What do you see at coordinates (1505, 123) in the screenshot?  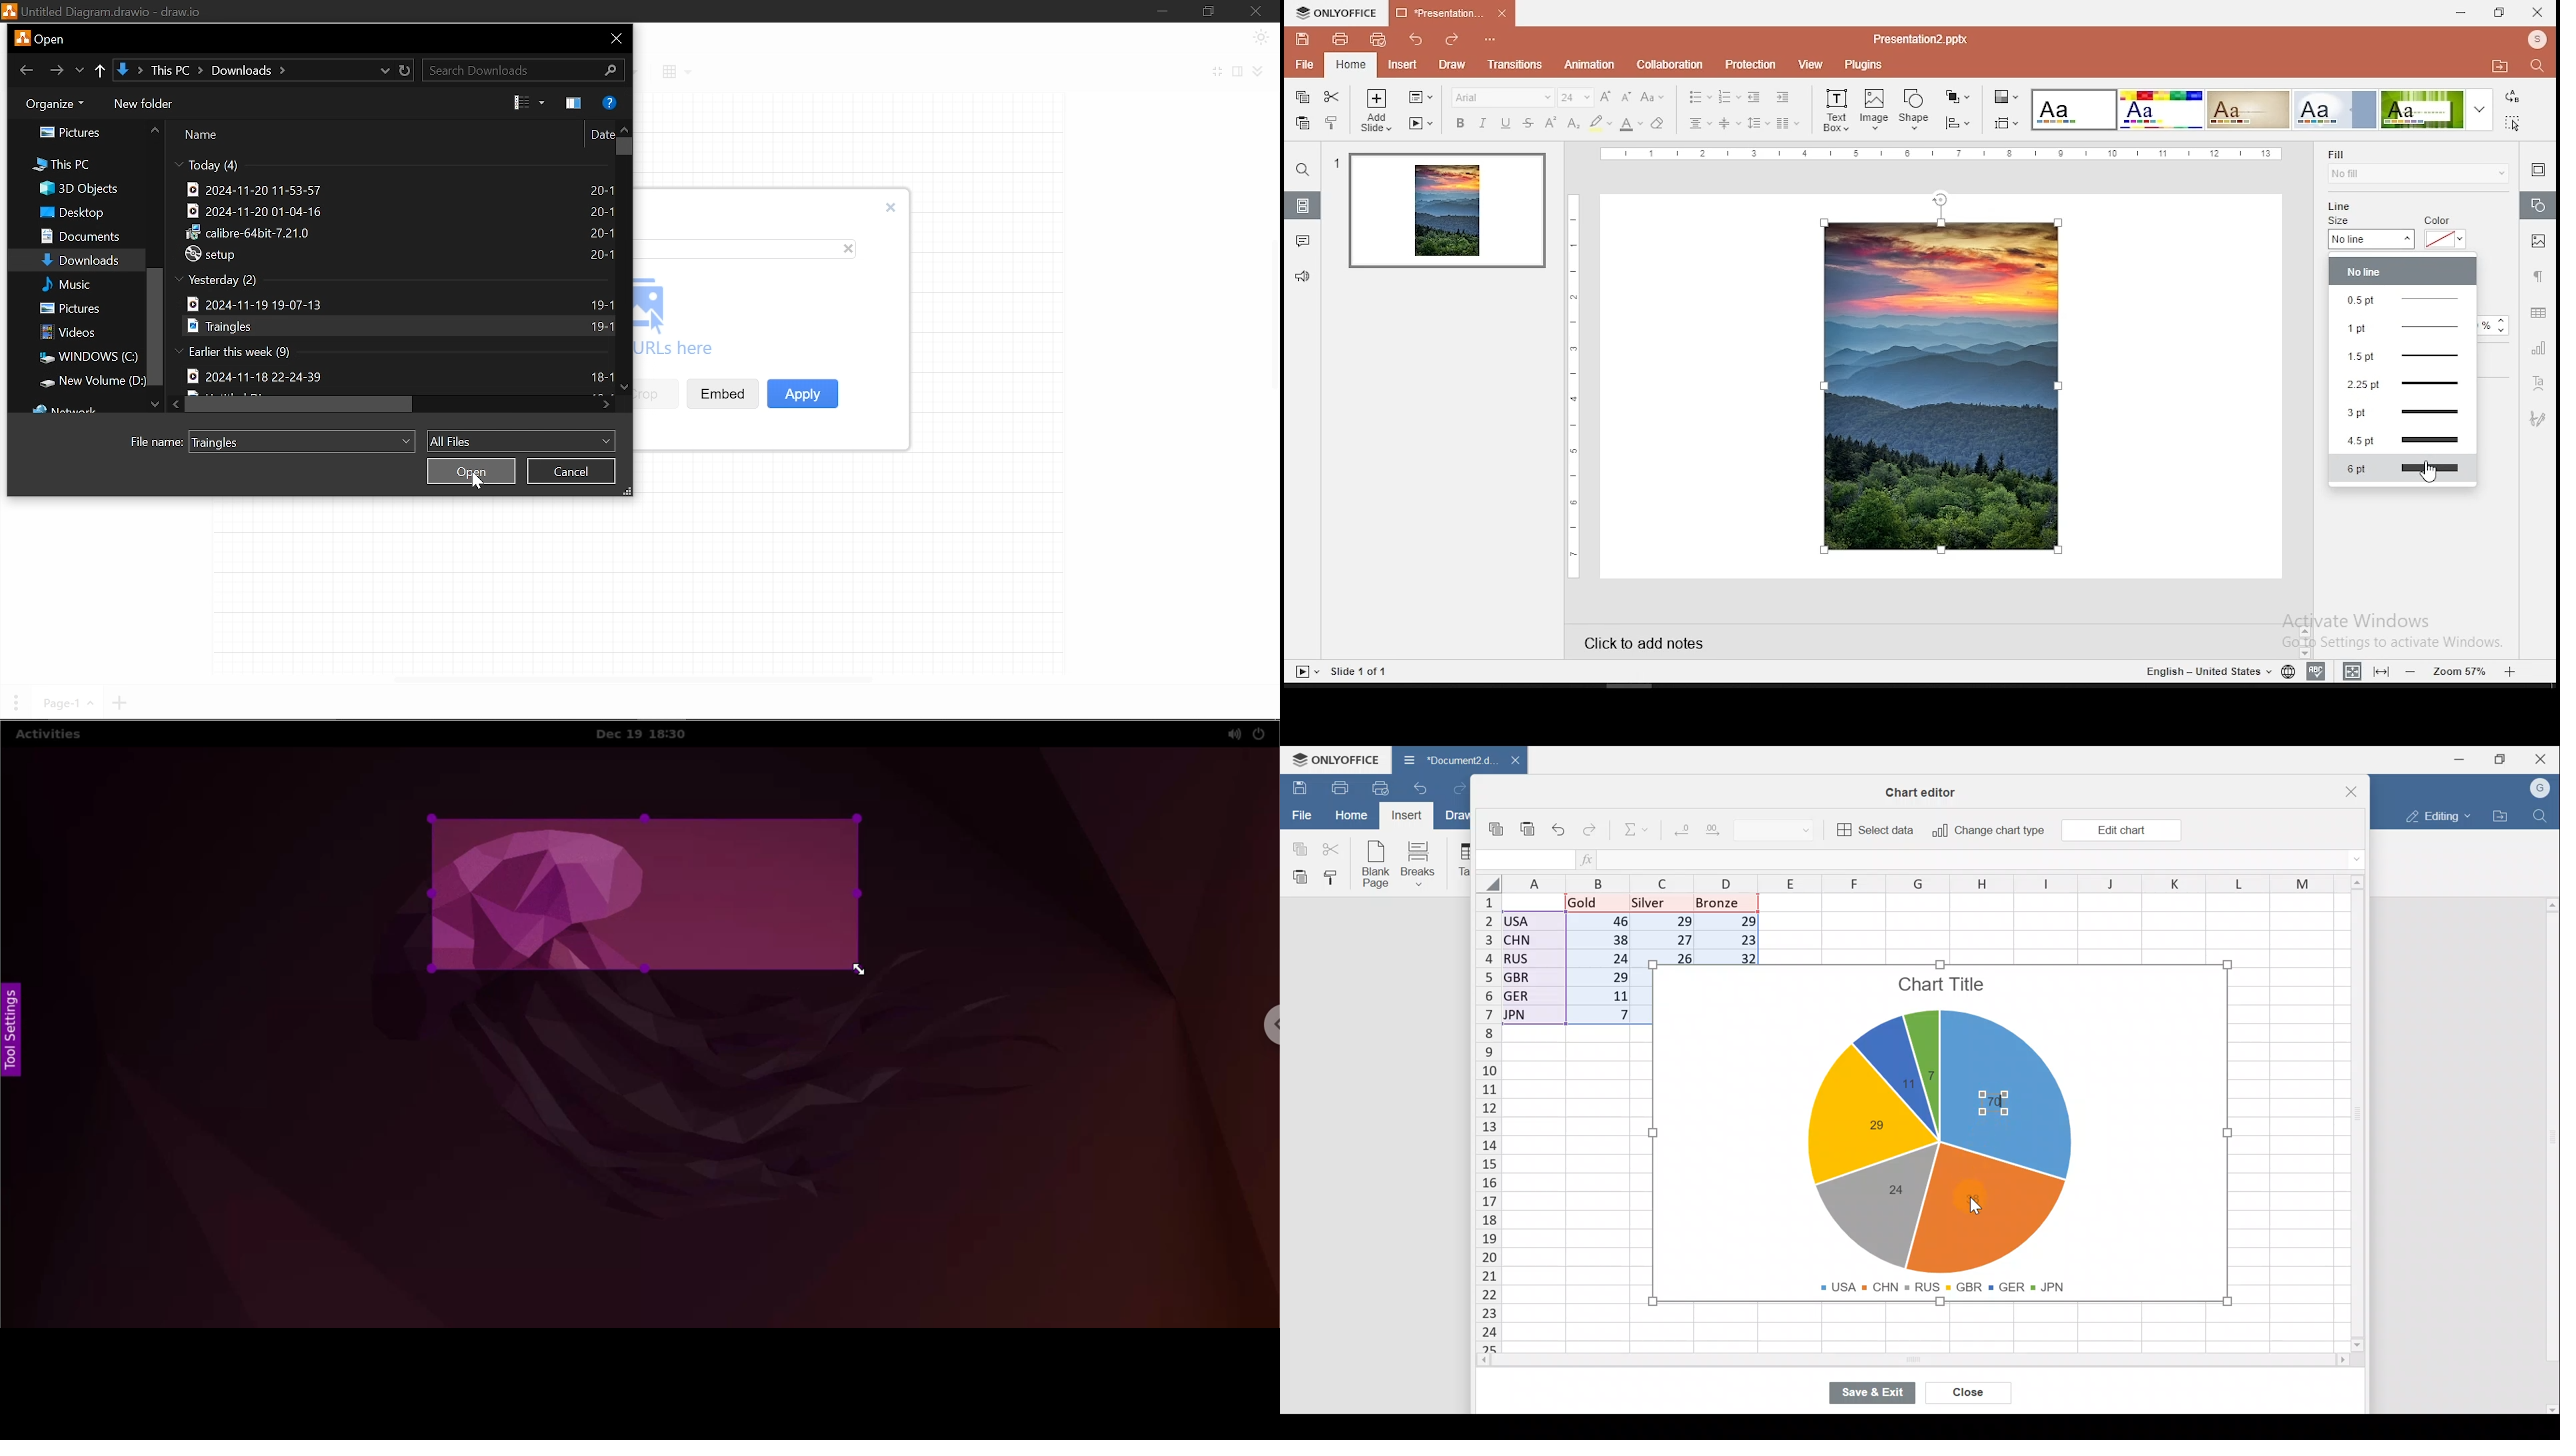 I see `underline` at bounding box center [1505, 123].